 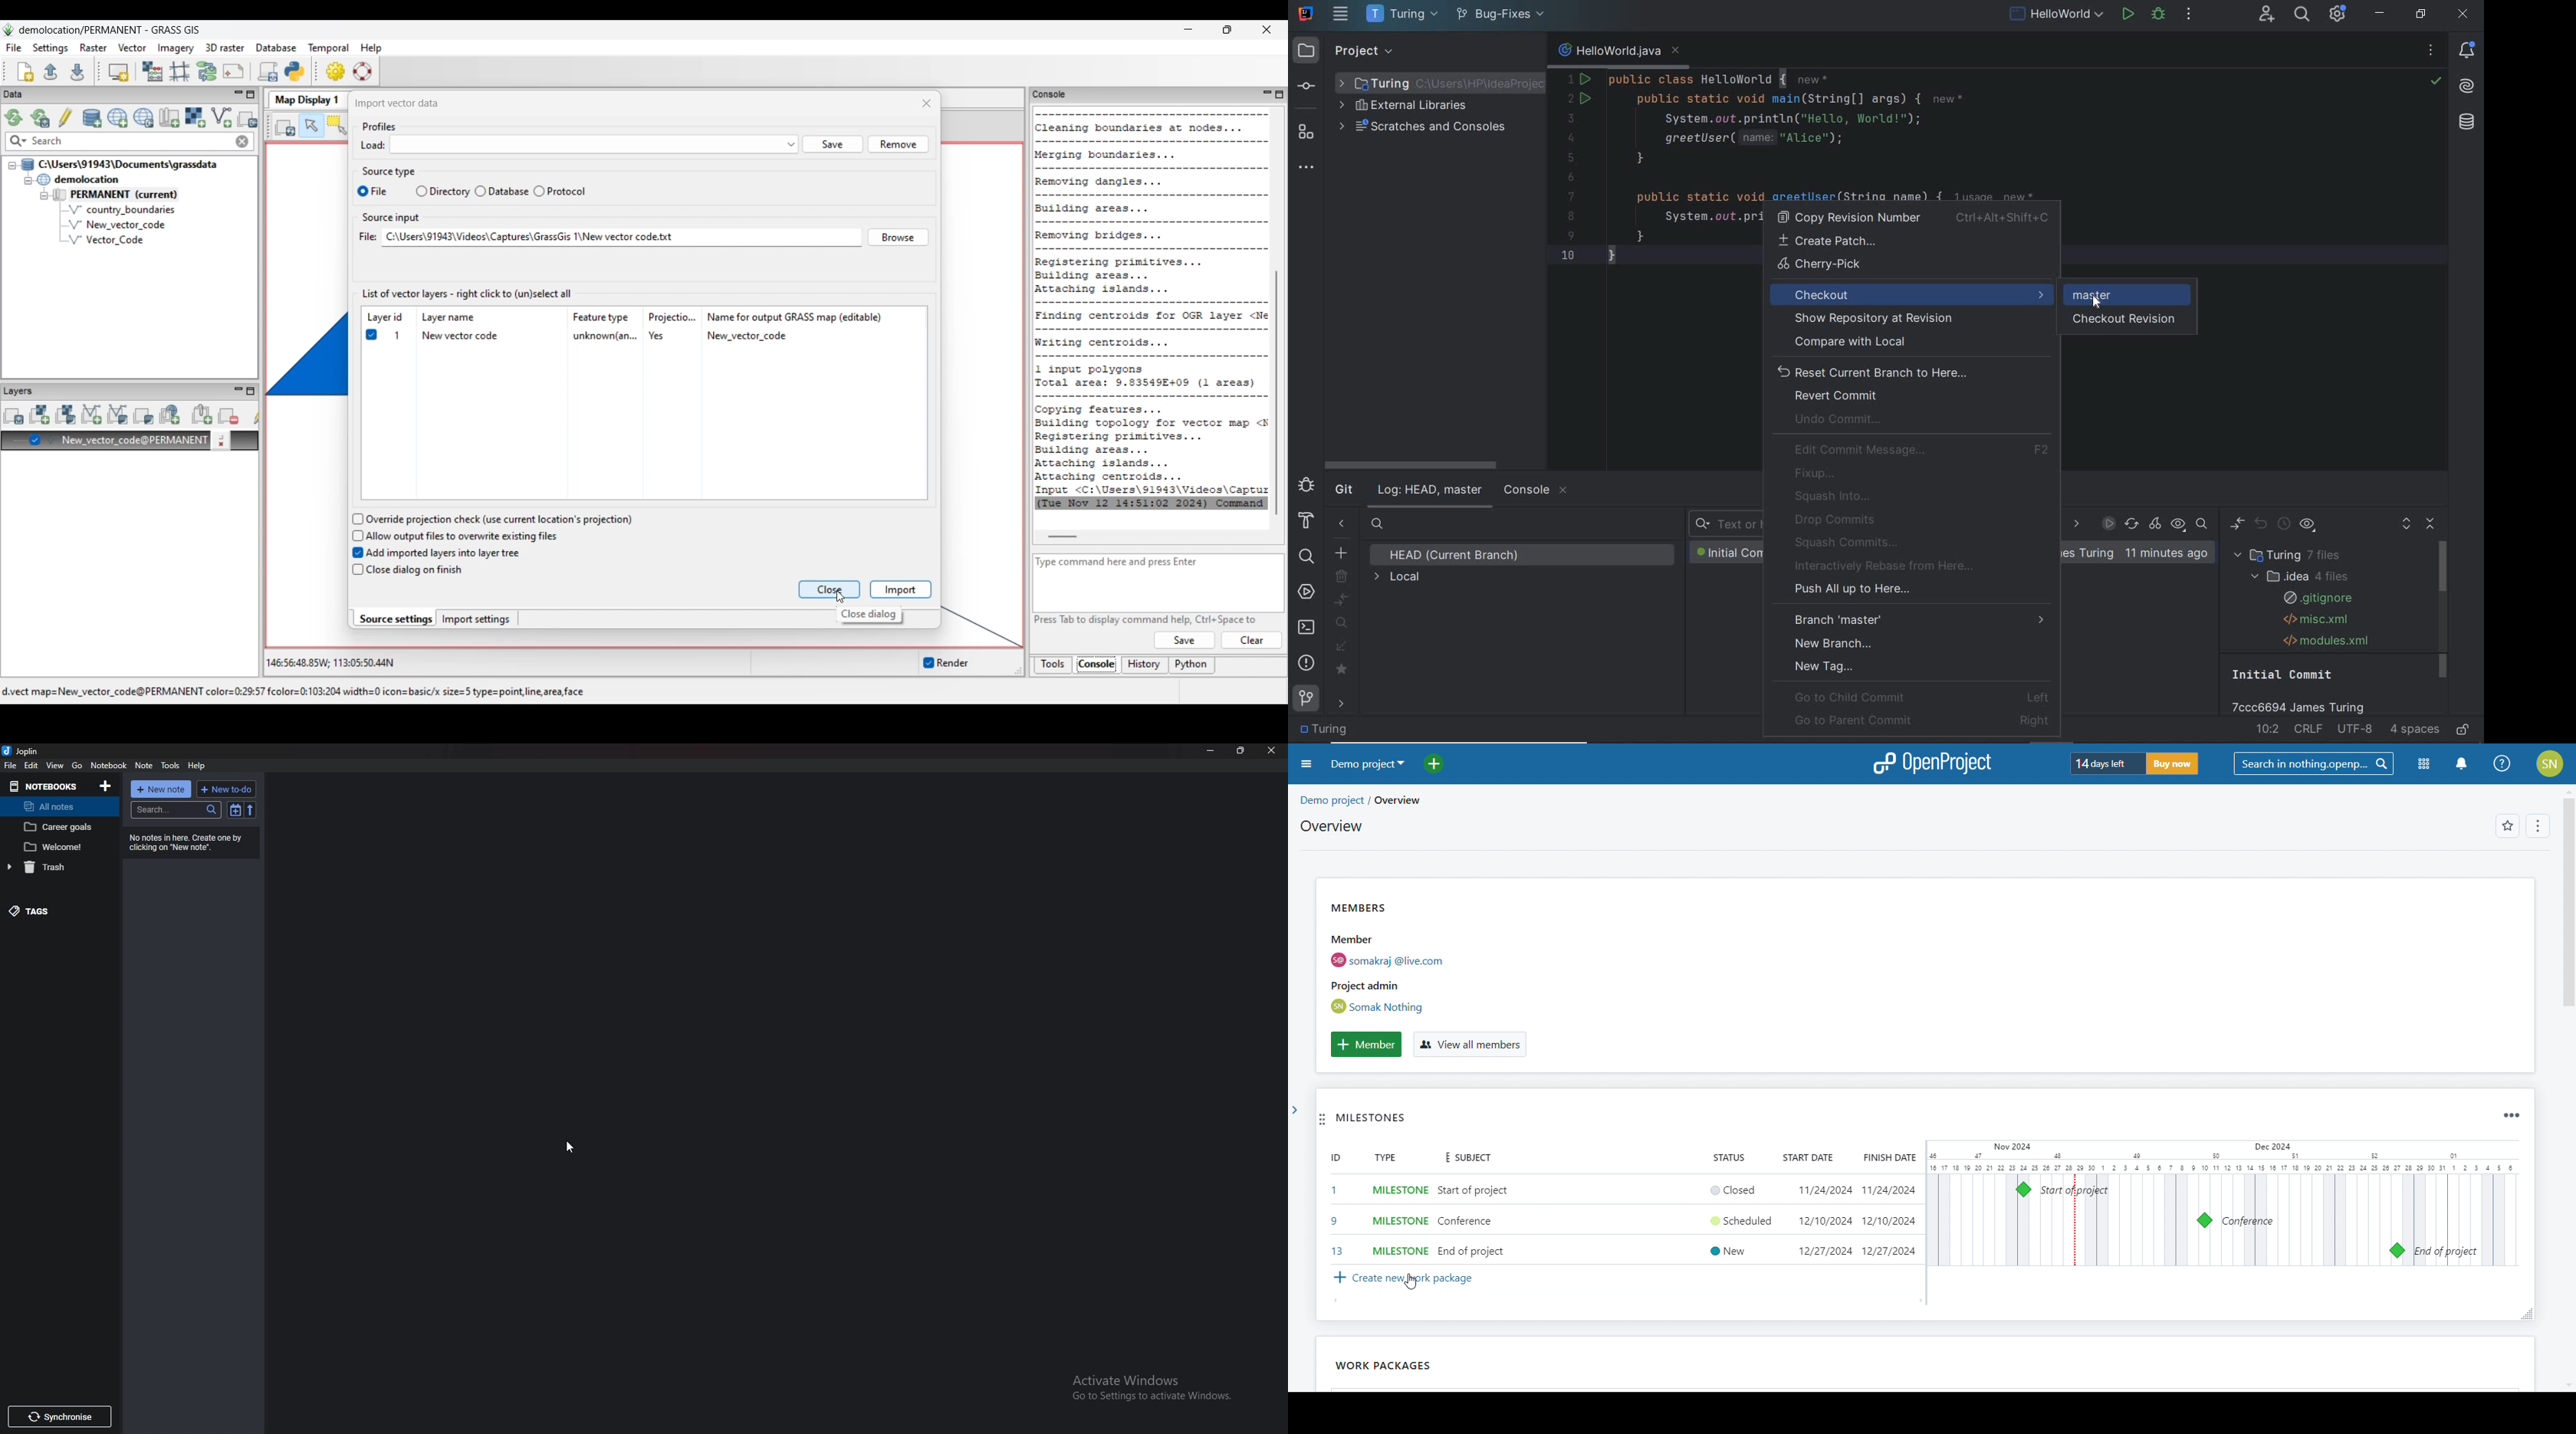 What do you see at coordinates (1411, 957) in the screenshot?
I see `members` at bounding box center [1411, 957].